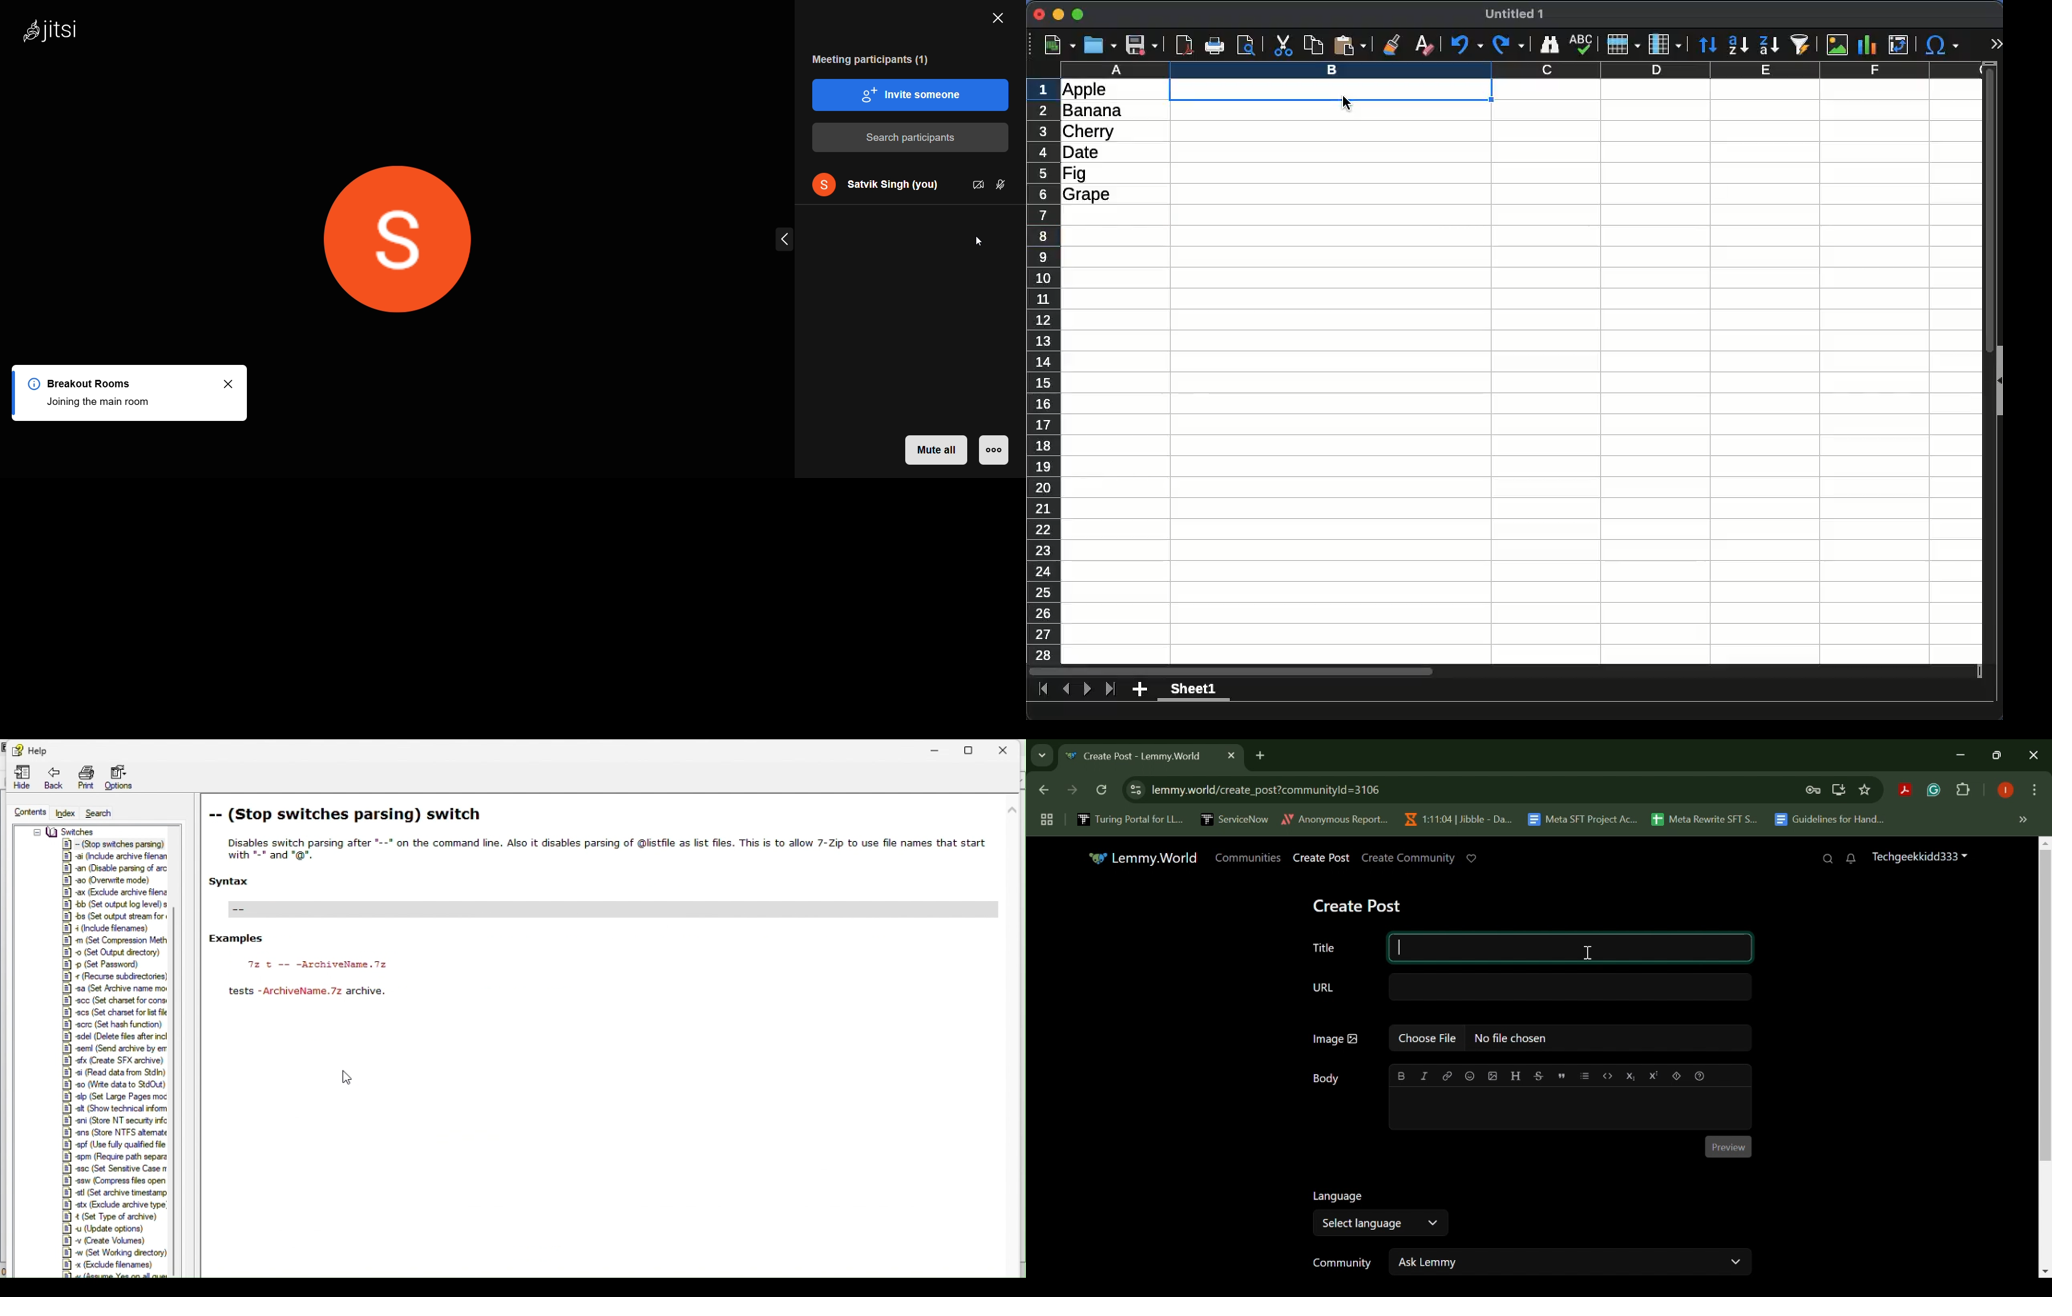  I want to click on pivot table, so click(1898, 45).